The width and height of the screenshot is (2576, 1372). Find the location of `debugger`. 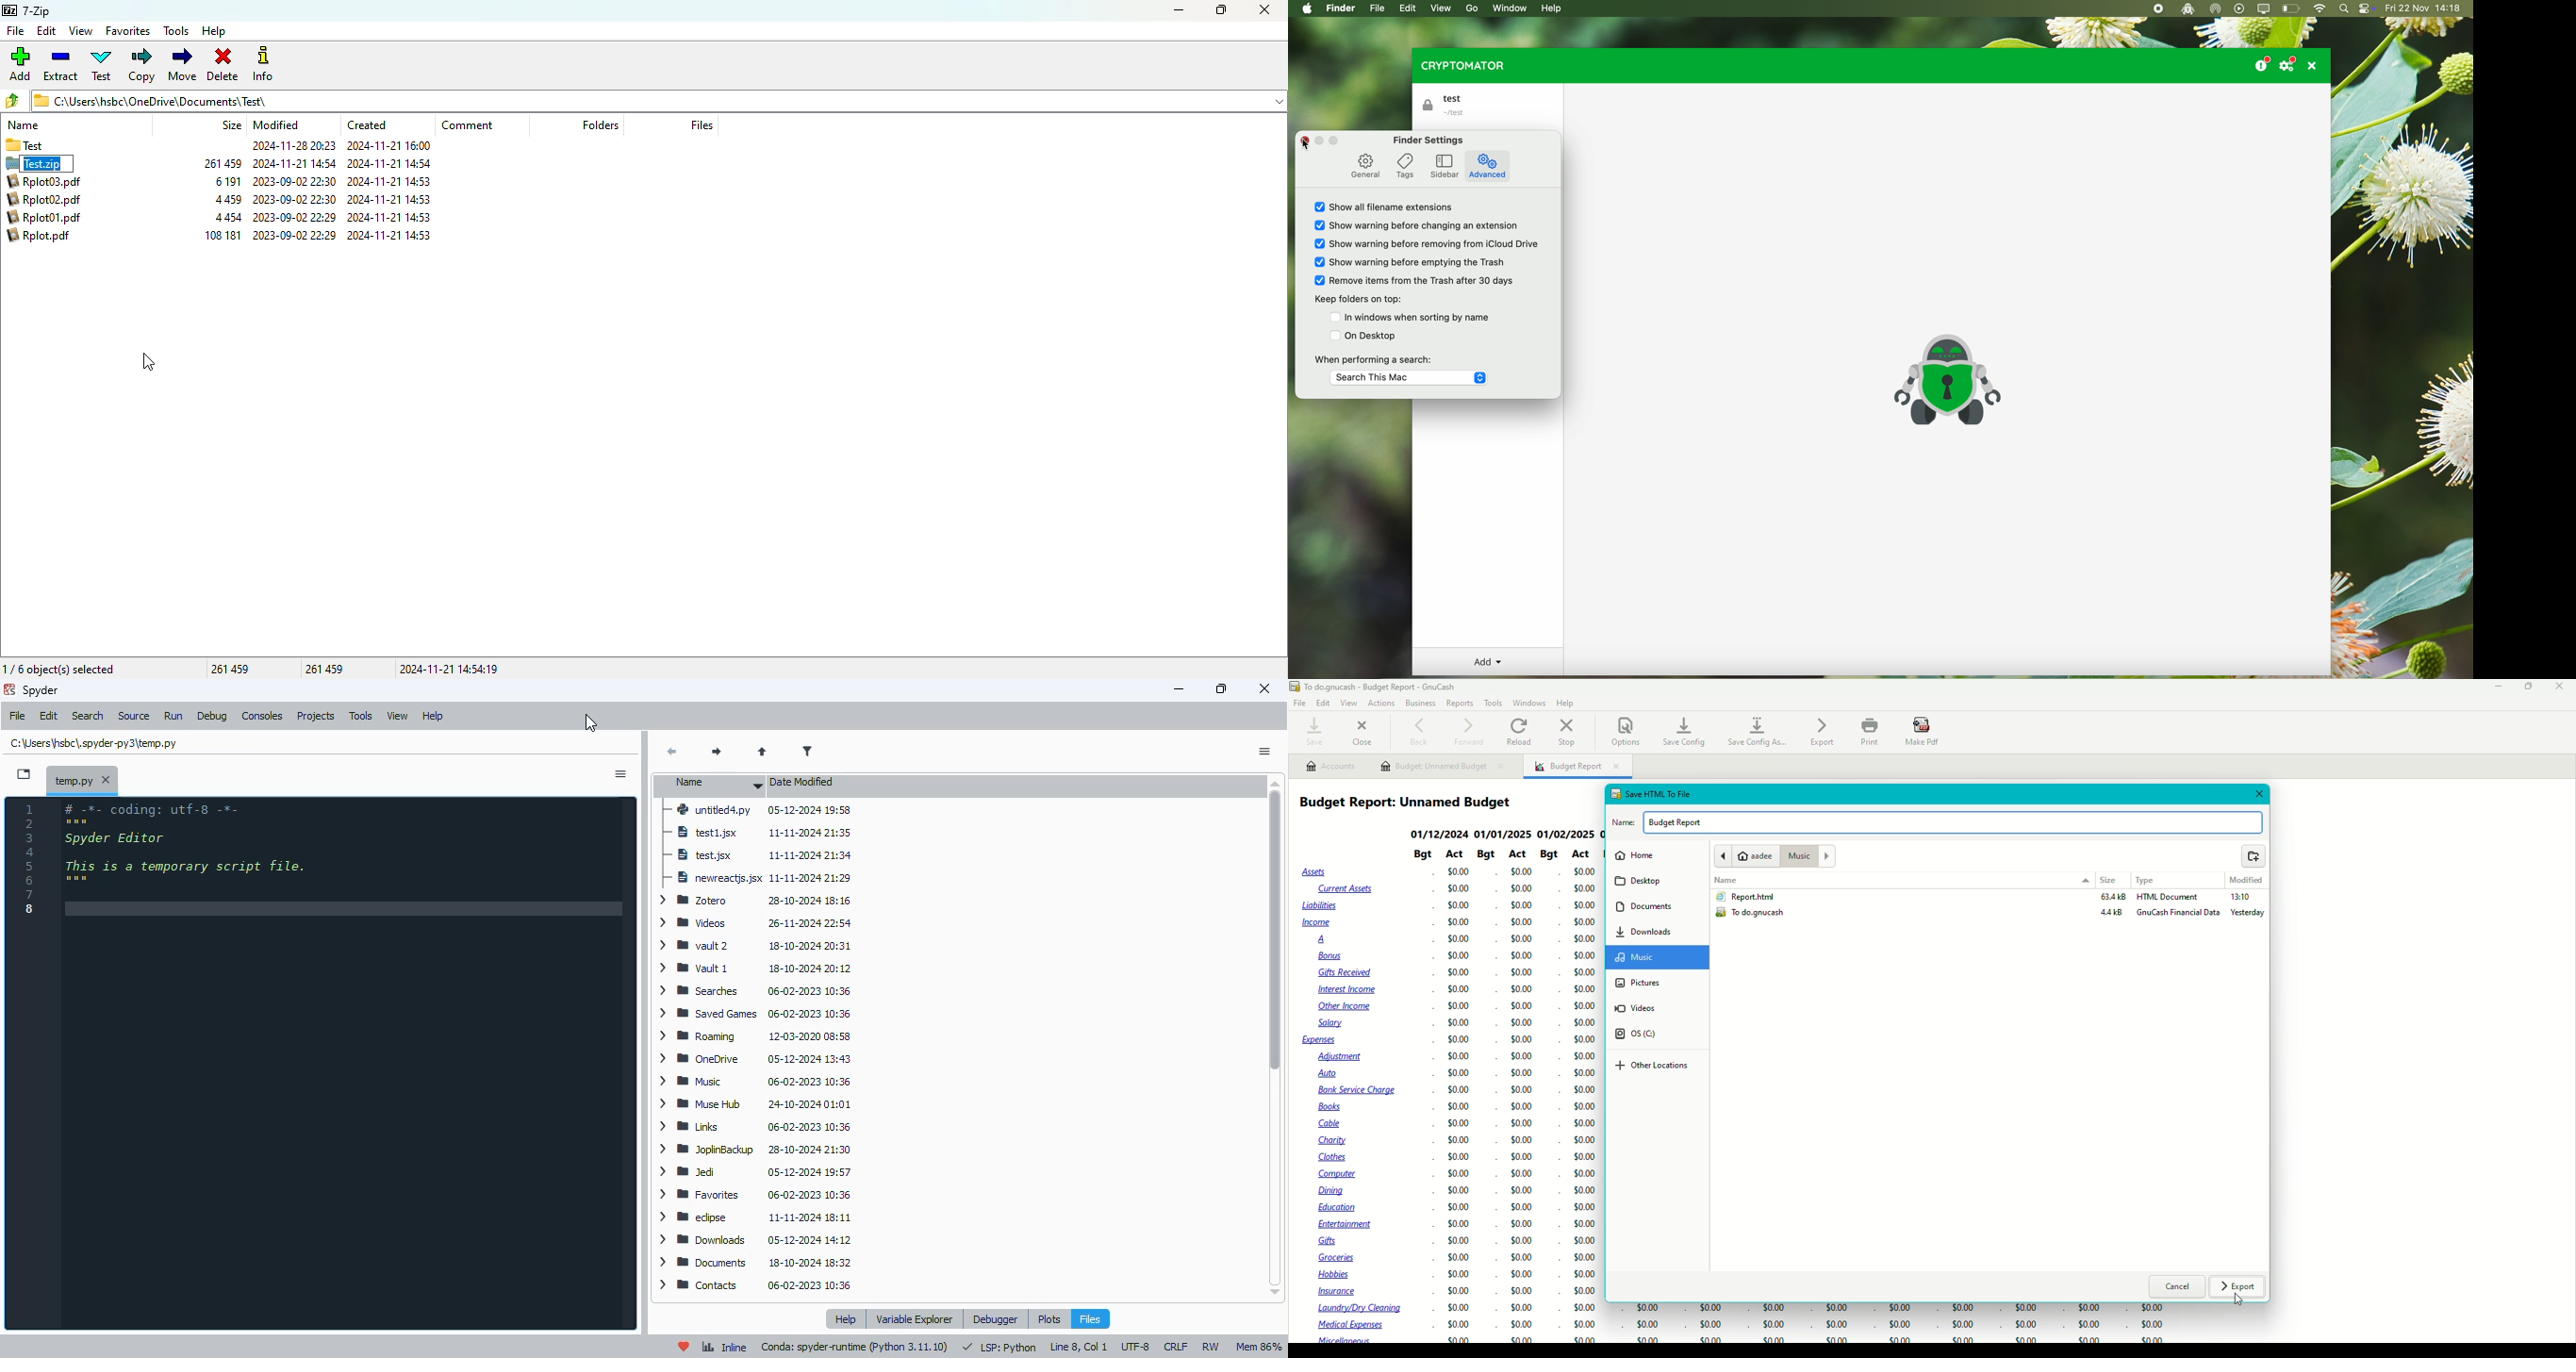

debugger is located at coordinates (996, 1319).